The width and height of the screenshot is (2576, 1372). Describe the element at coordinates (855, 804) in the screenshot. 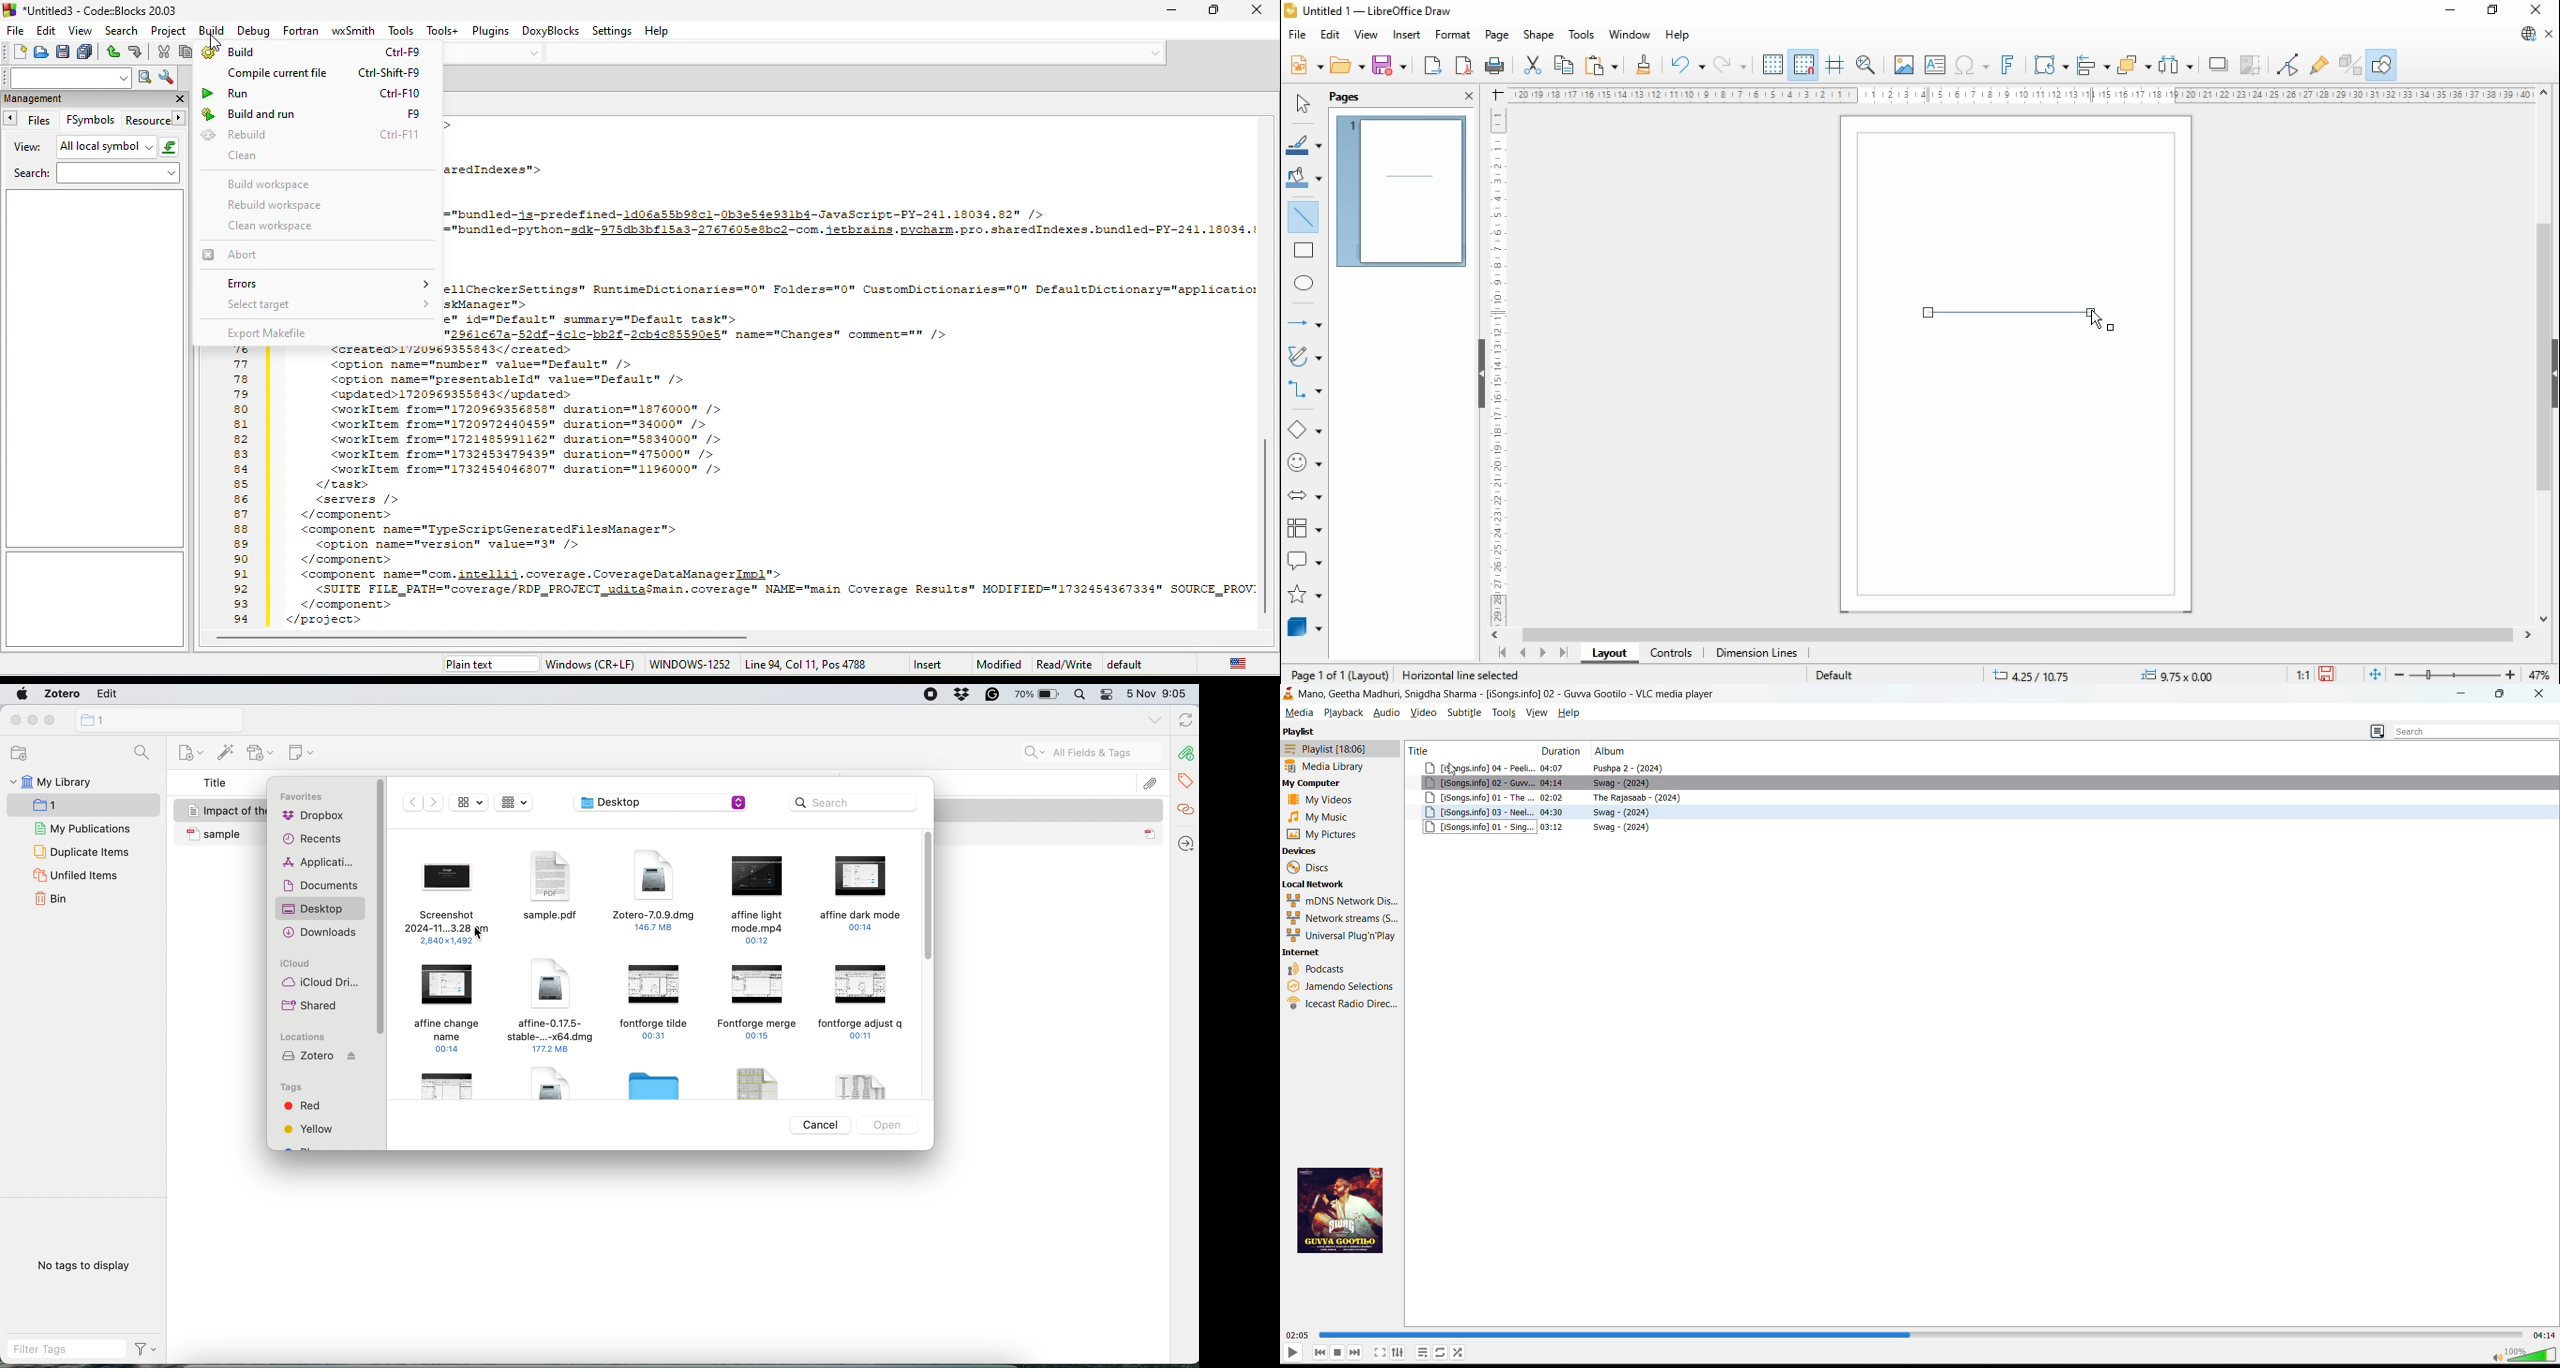

I see `search` at that location.